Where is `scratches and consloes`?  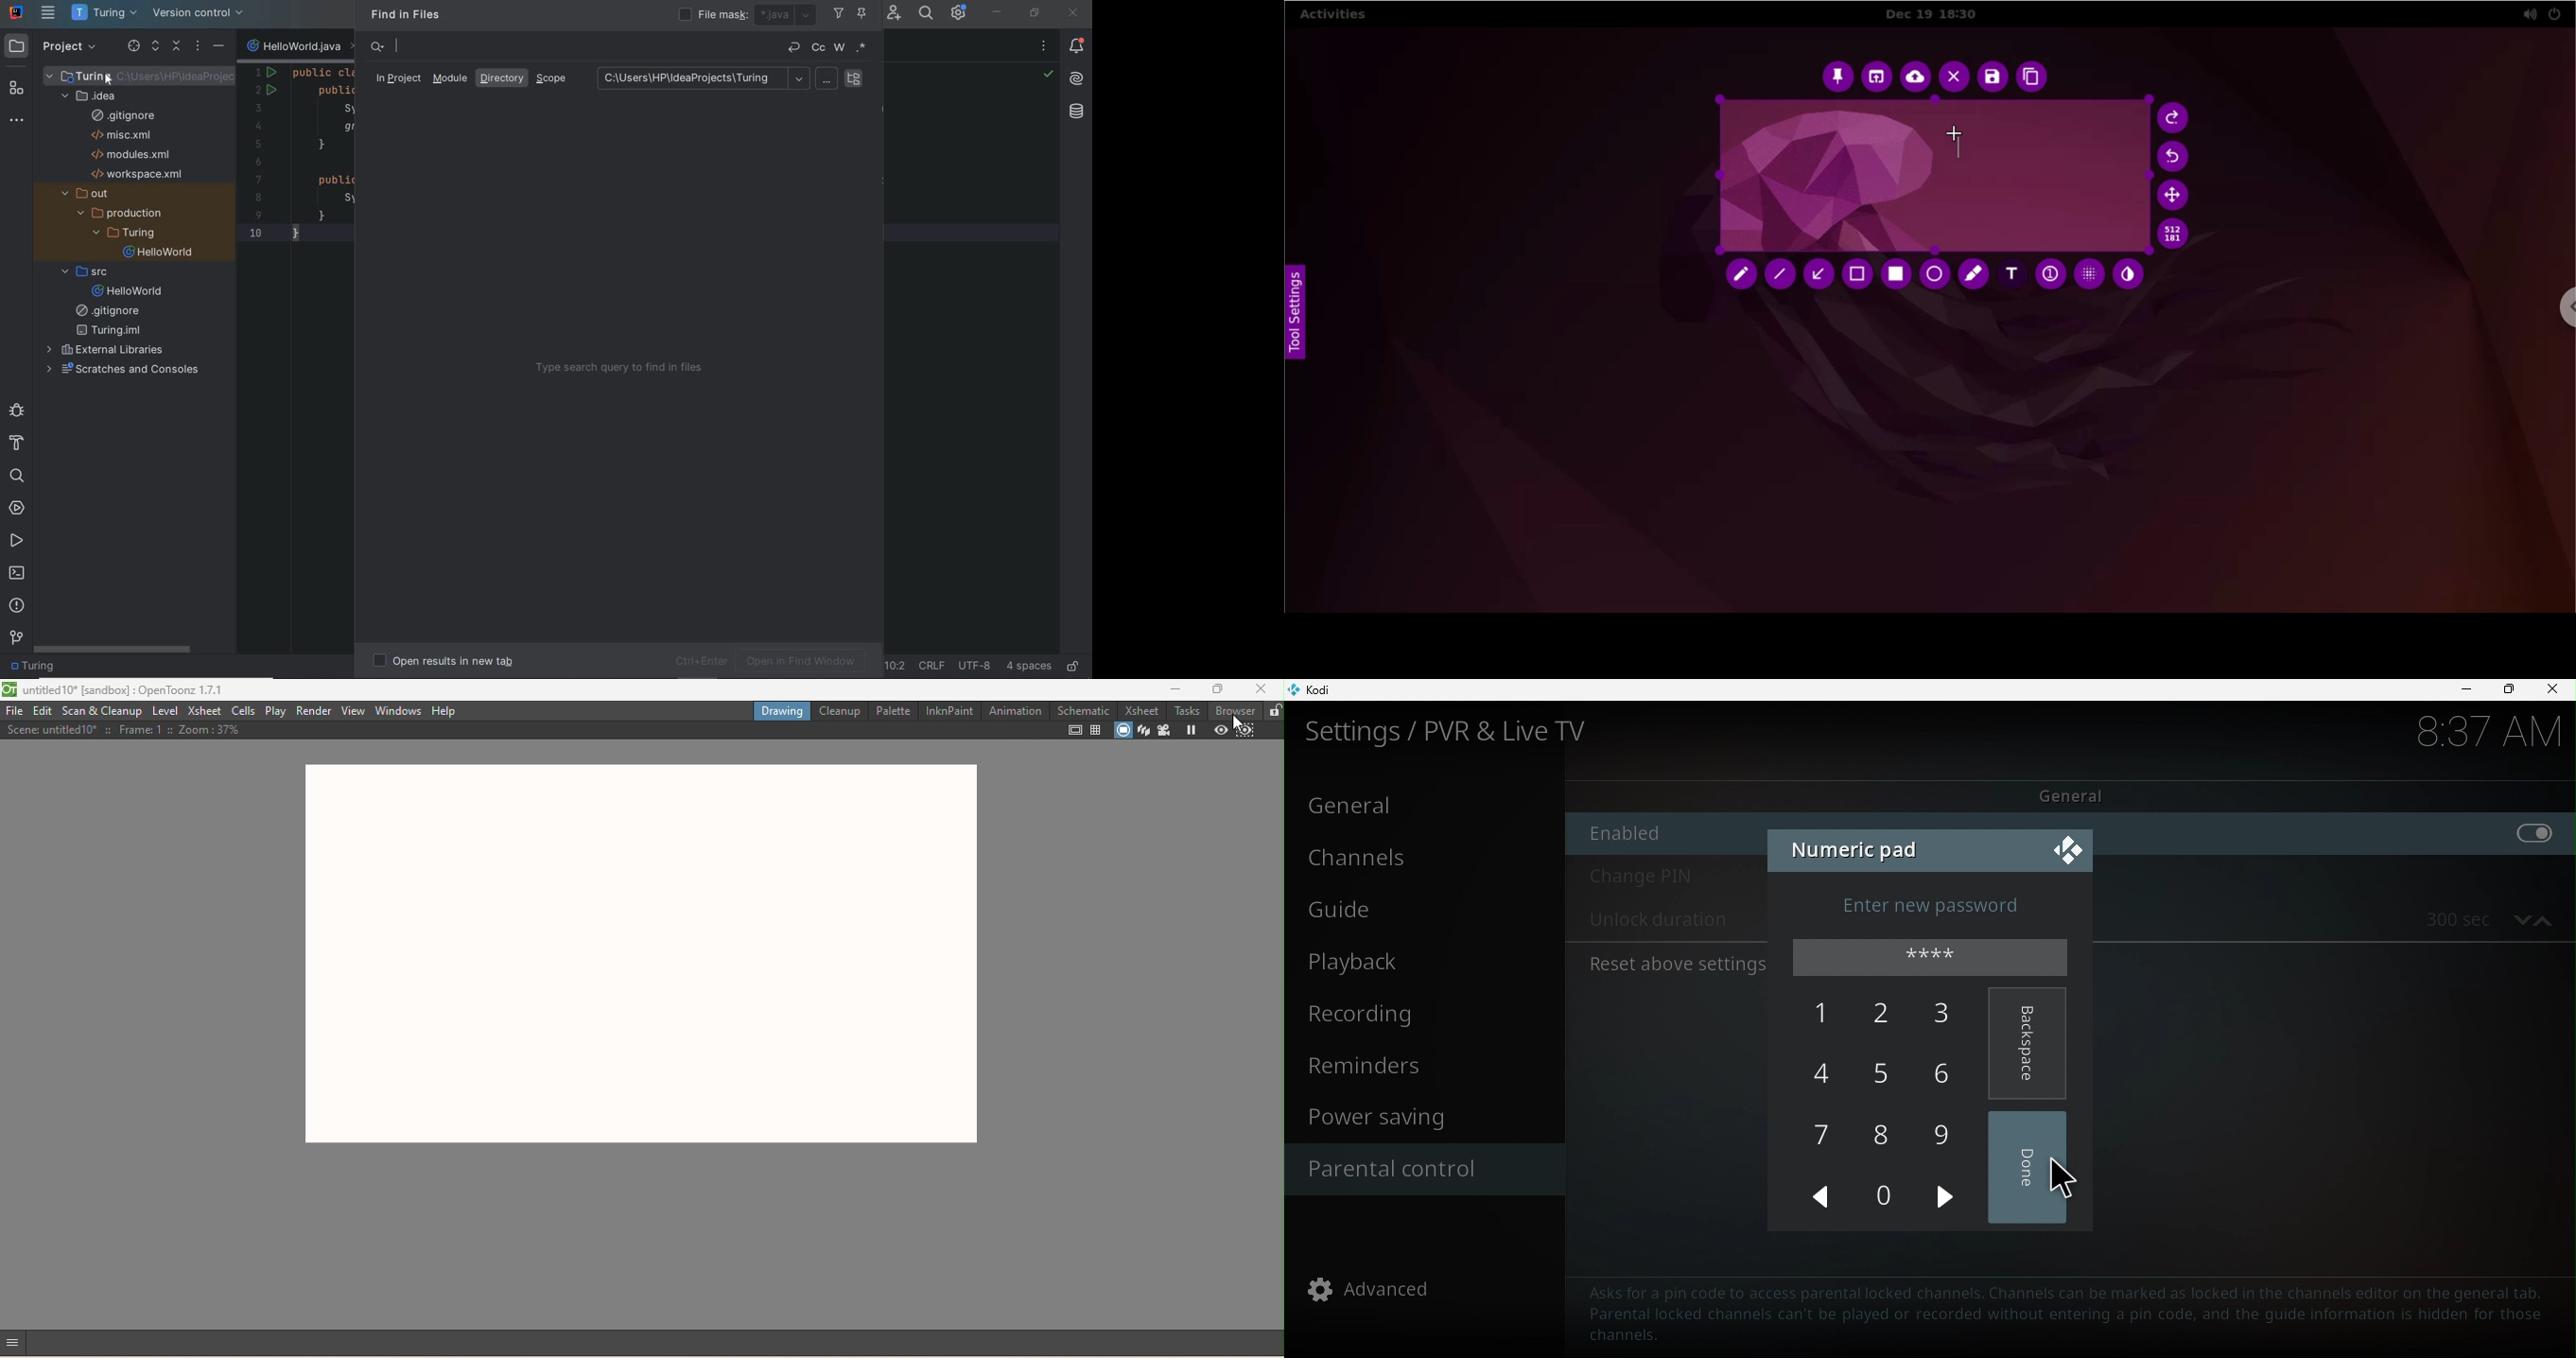 scratches and consloes is located at coordinates (130, 371).